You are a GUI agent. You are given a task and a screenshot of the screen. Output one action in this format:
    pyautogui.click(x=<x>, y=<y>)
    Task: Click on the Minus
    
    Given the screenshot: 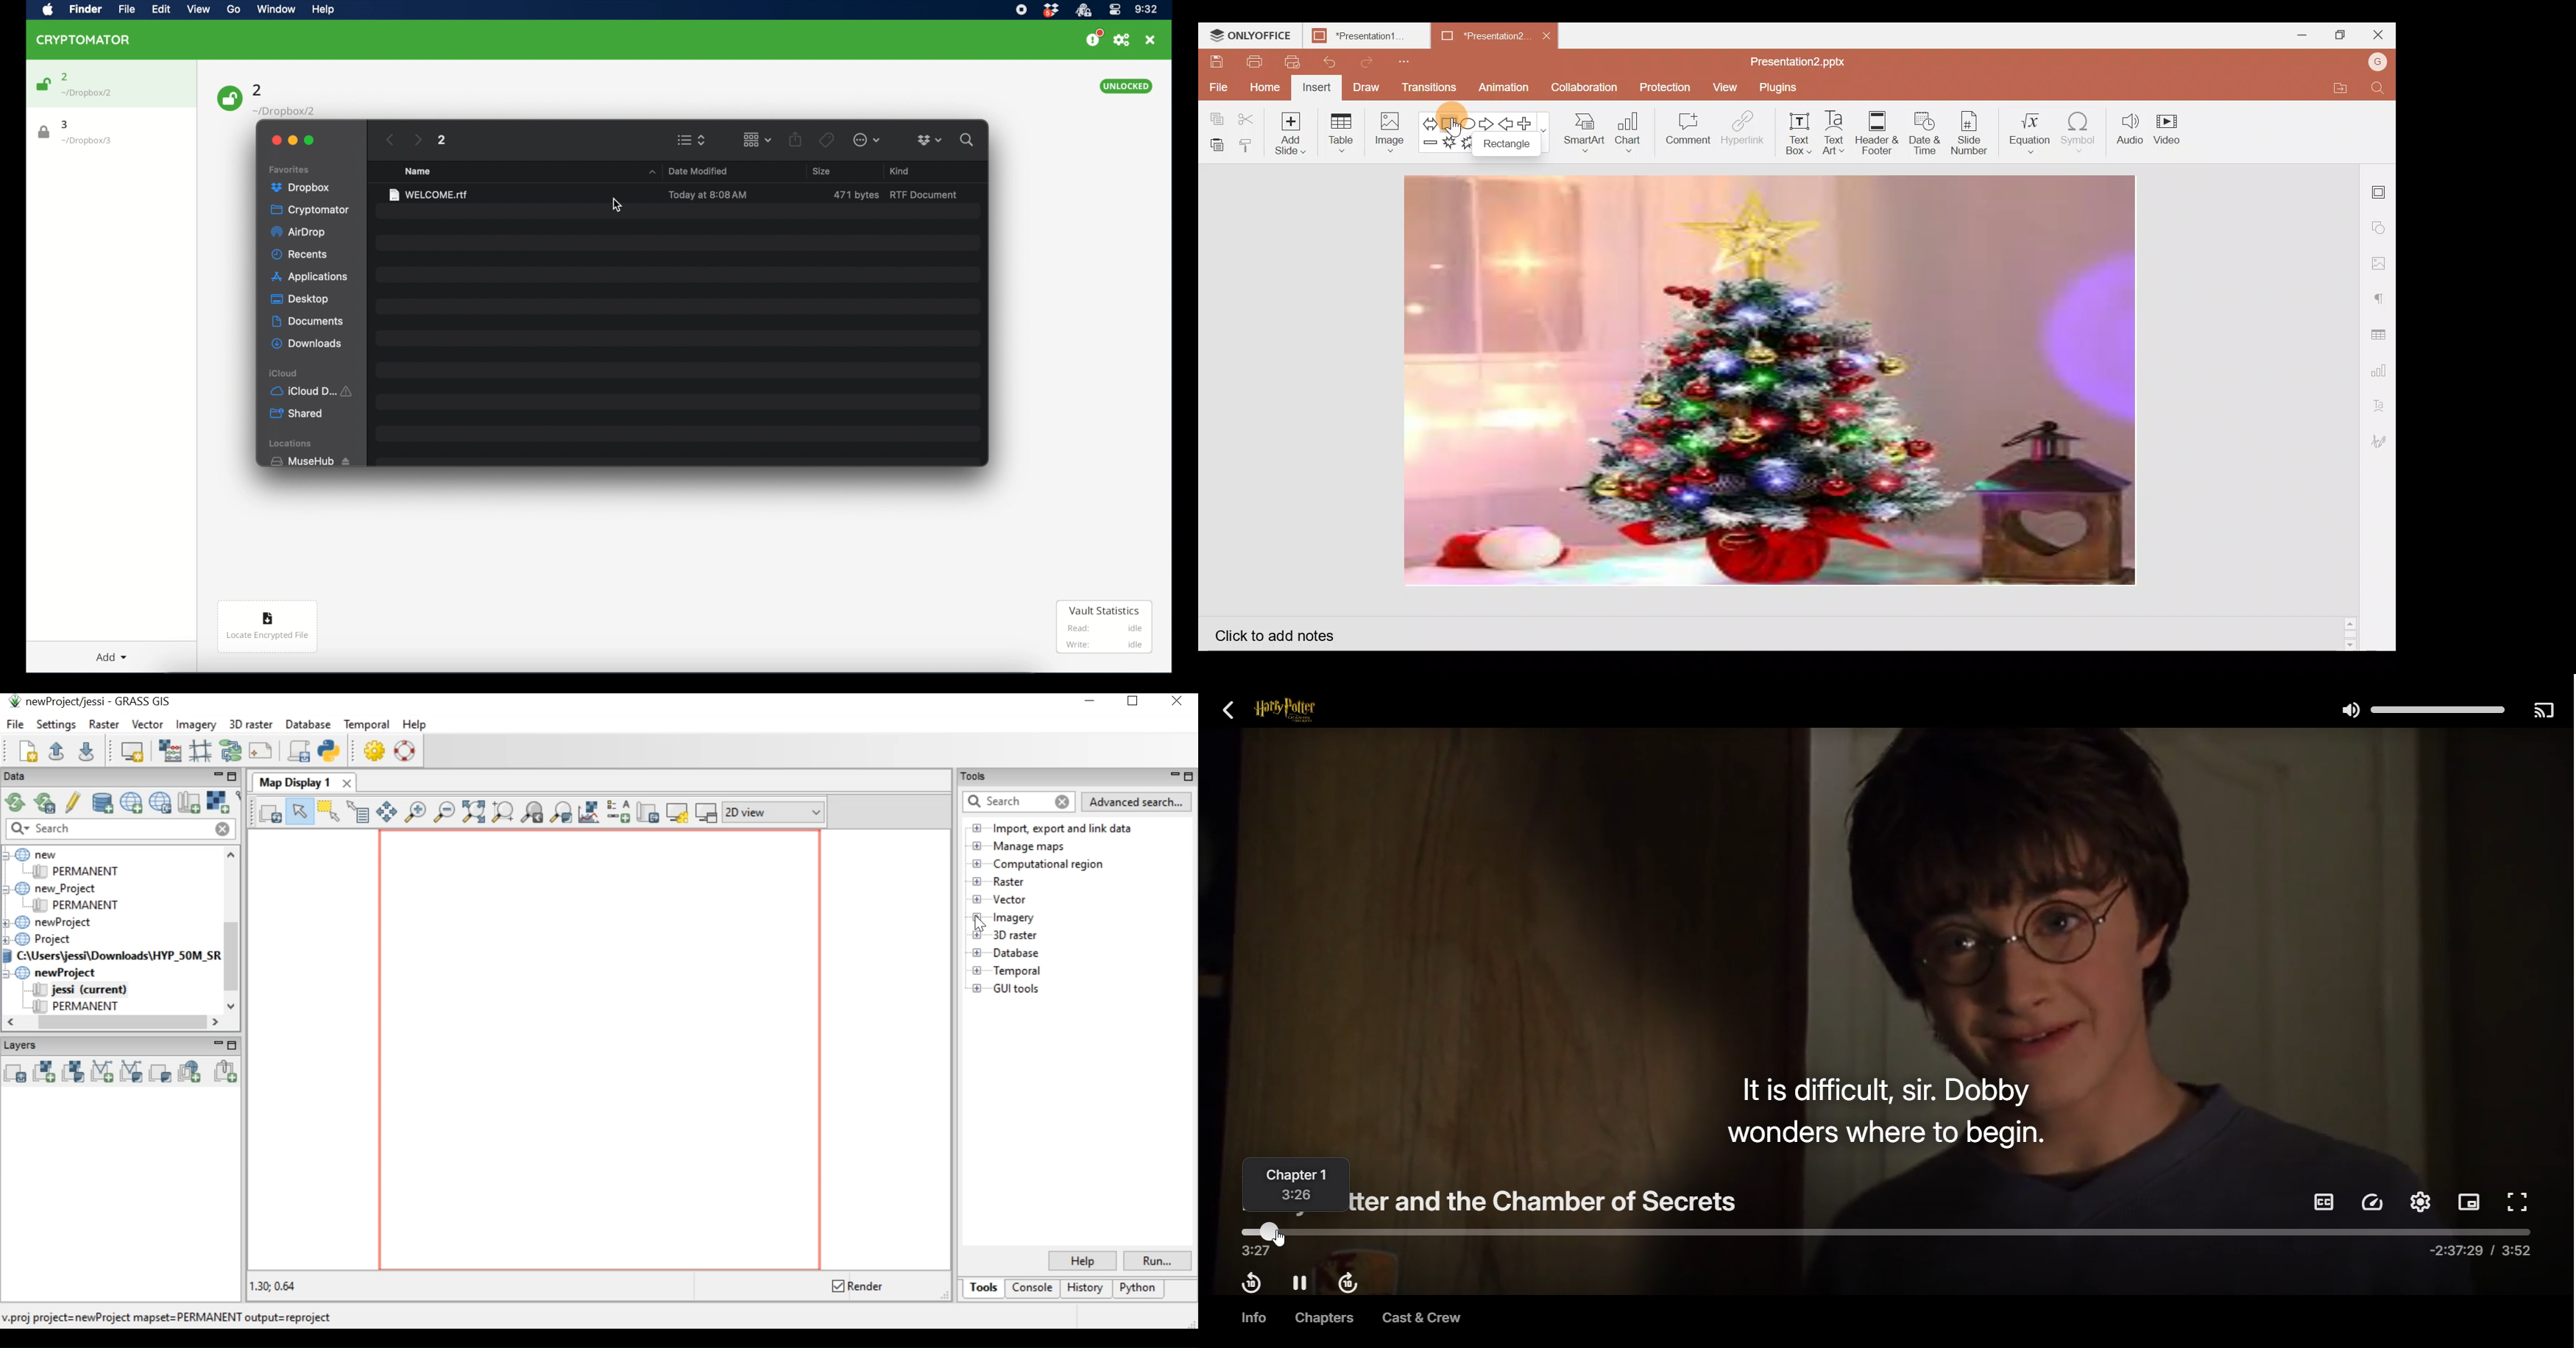 What is the action you would take?
    pyautogui.click(x=1429, y=146)
    